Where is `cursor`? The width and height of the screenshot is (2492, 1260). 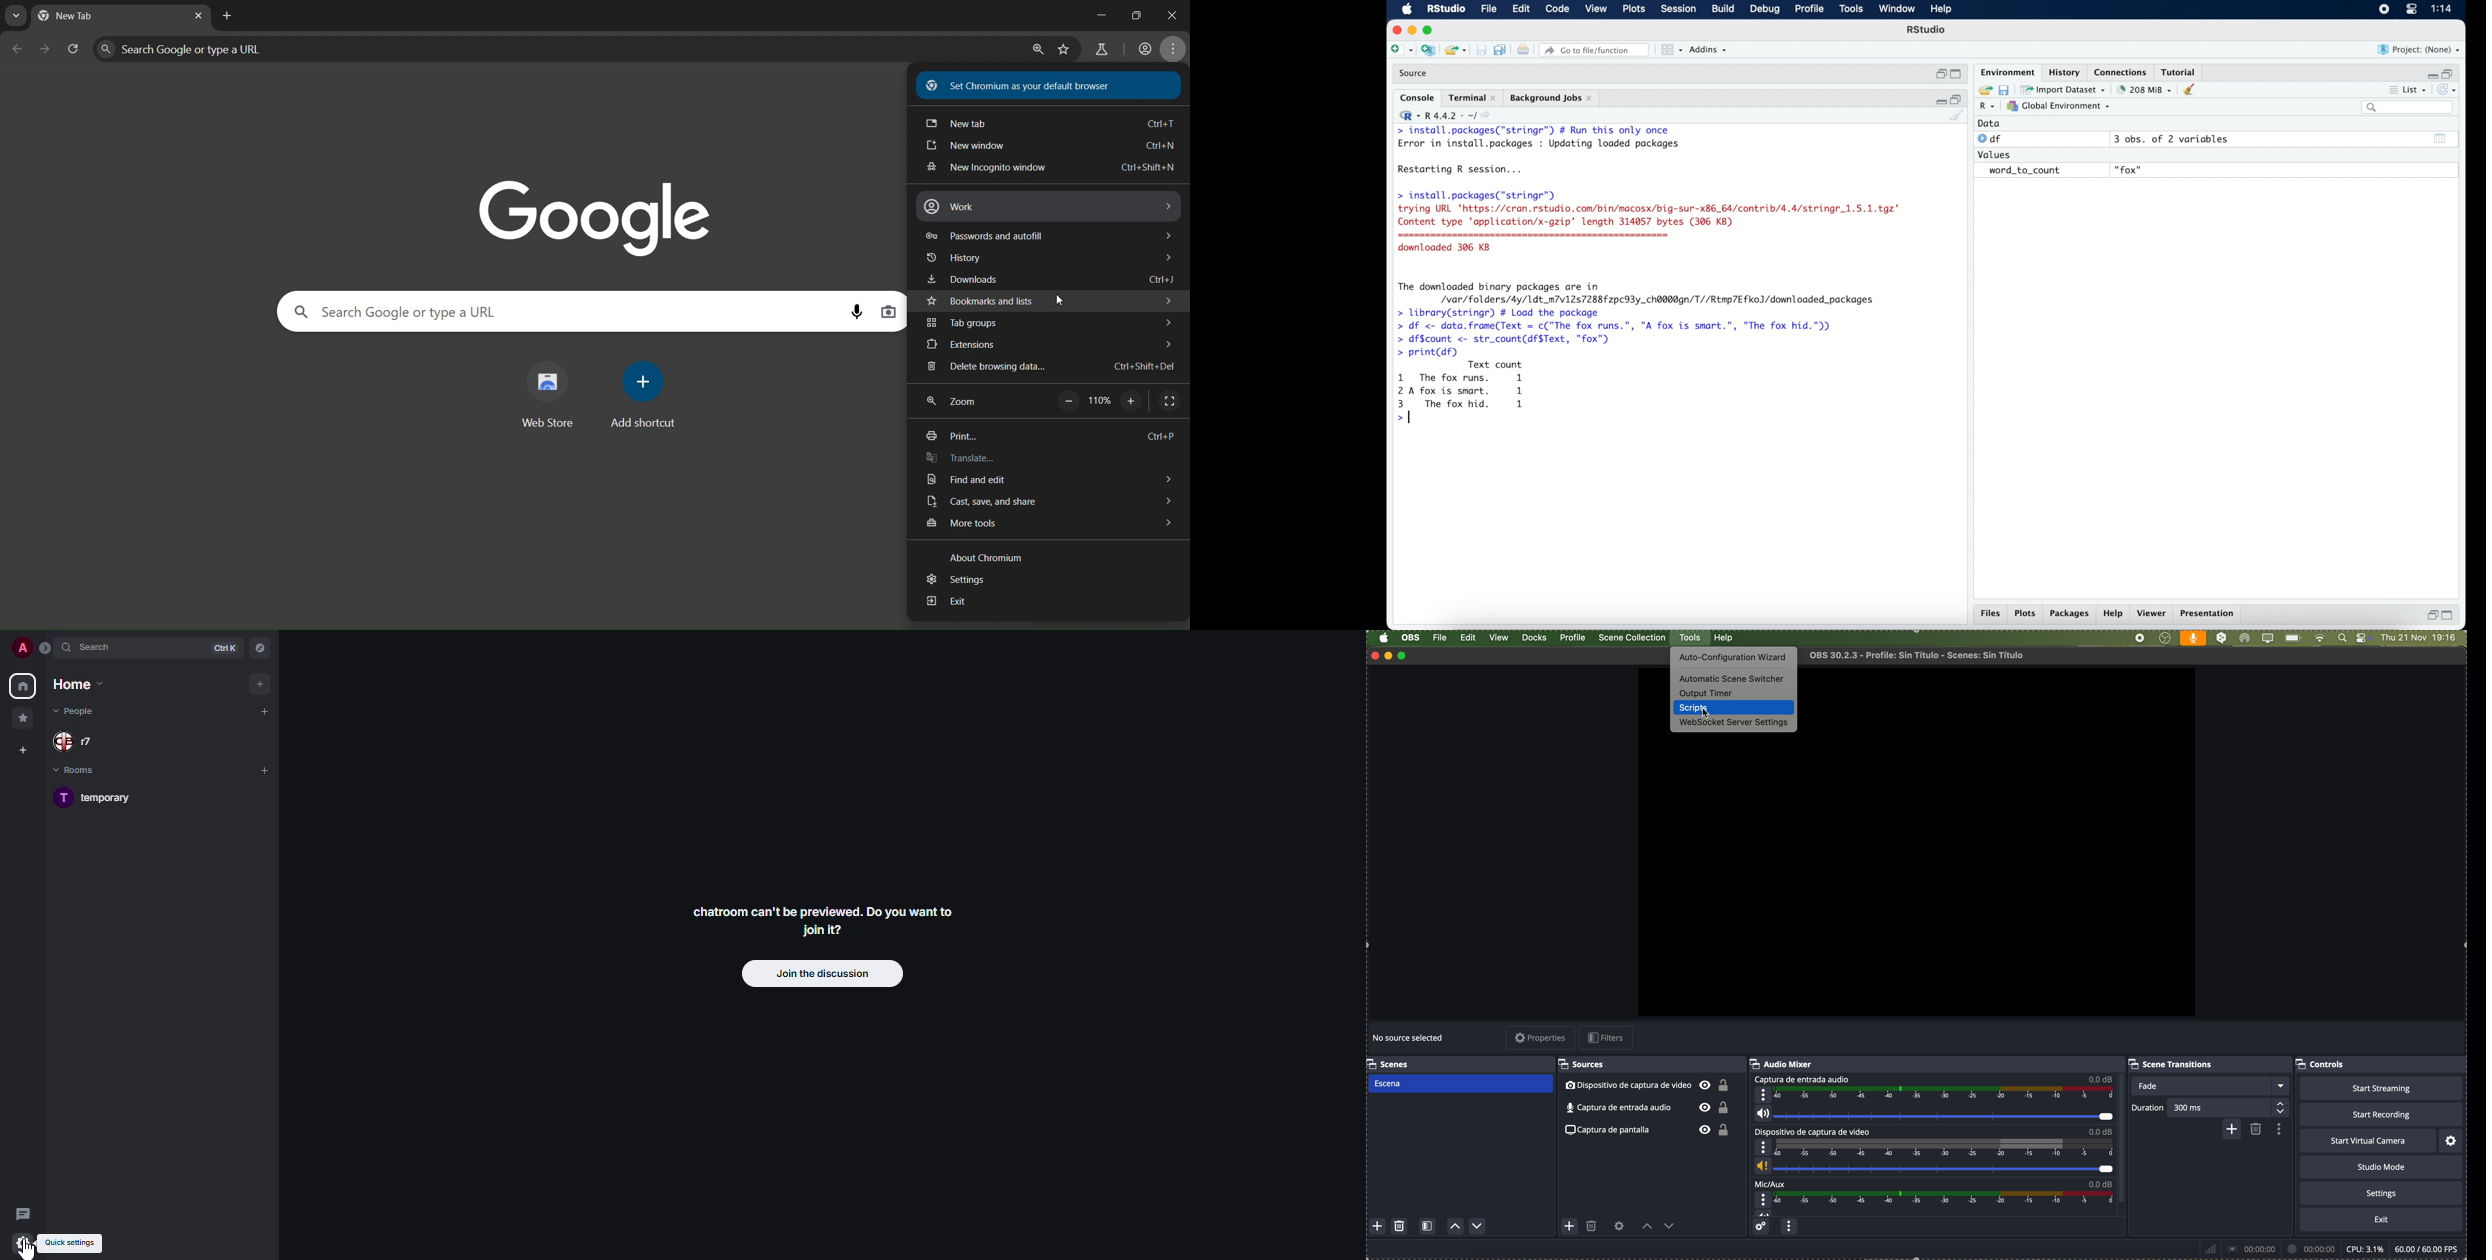
cursor is located at coordinates (1696, 647).